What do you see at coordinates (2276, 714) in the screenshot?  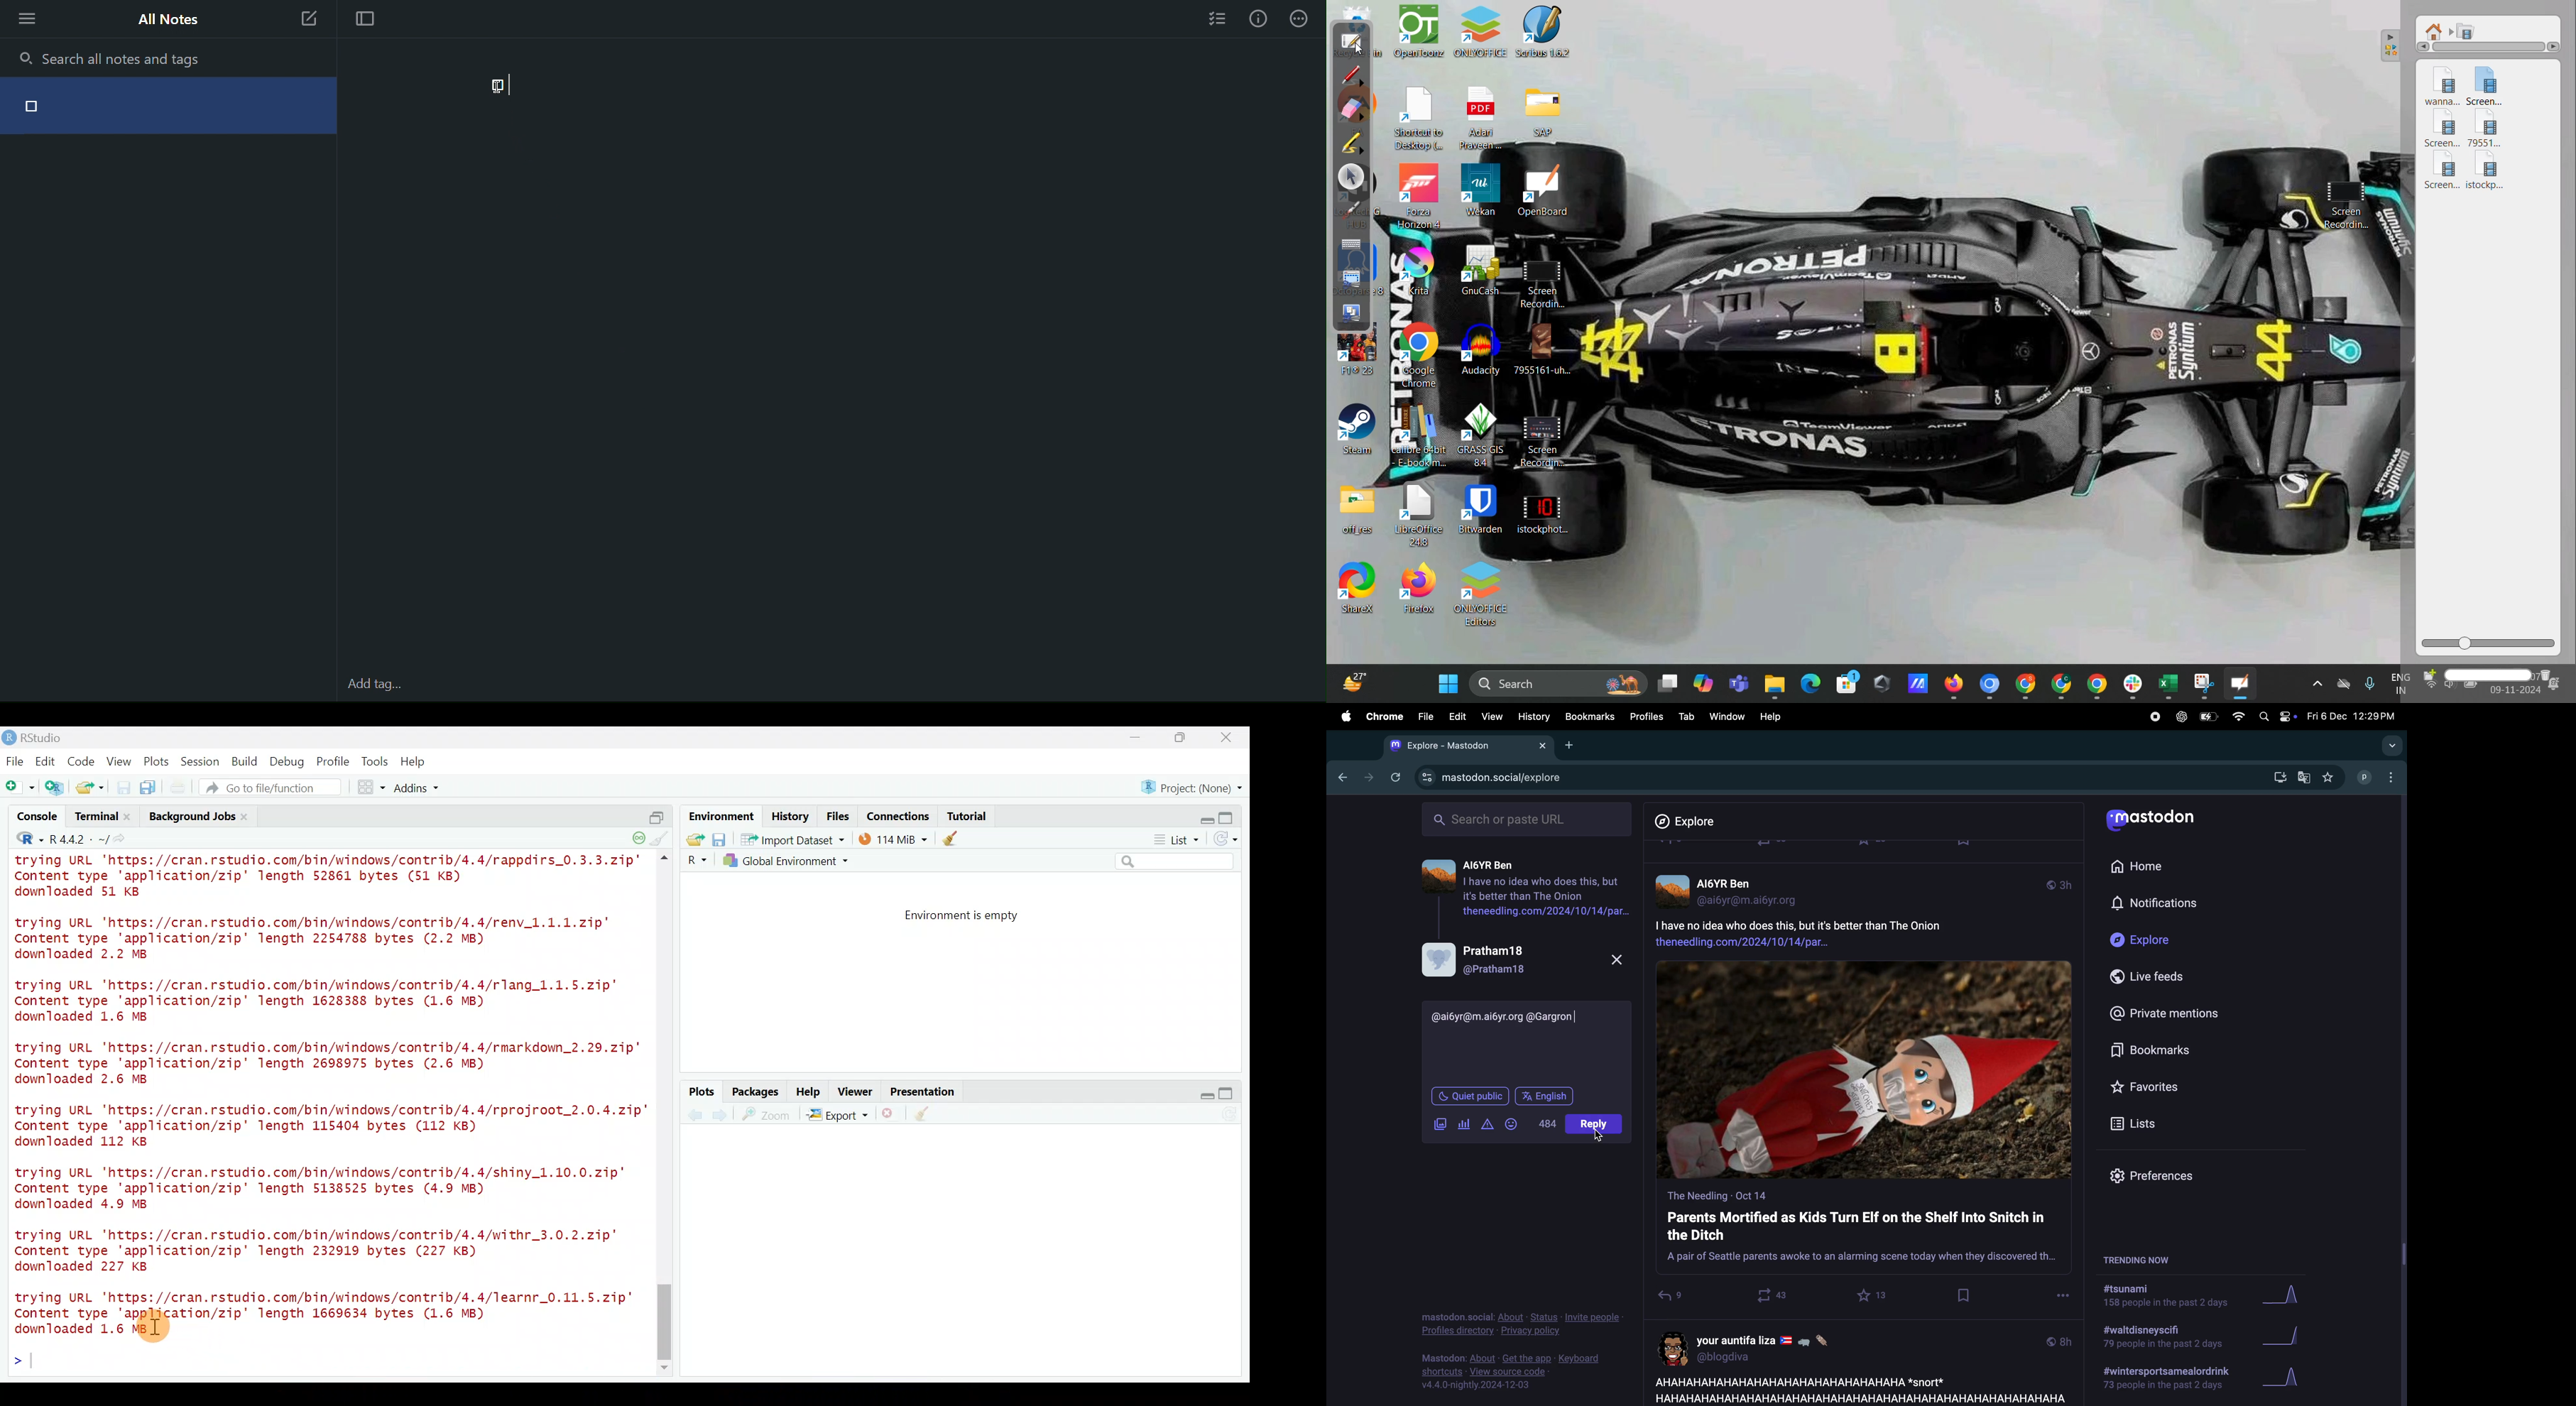 I see `apple widfgets` at bounding box center [2276, 714].